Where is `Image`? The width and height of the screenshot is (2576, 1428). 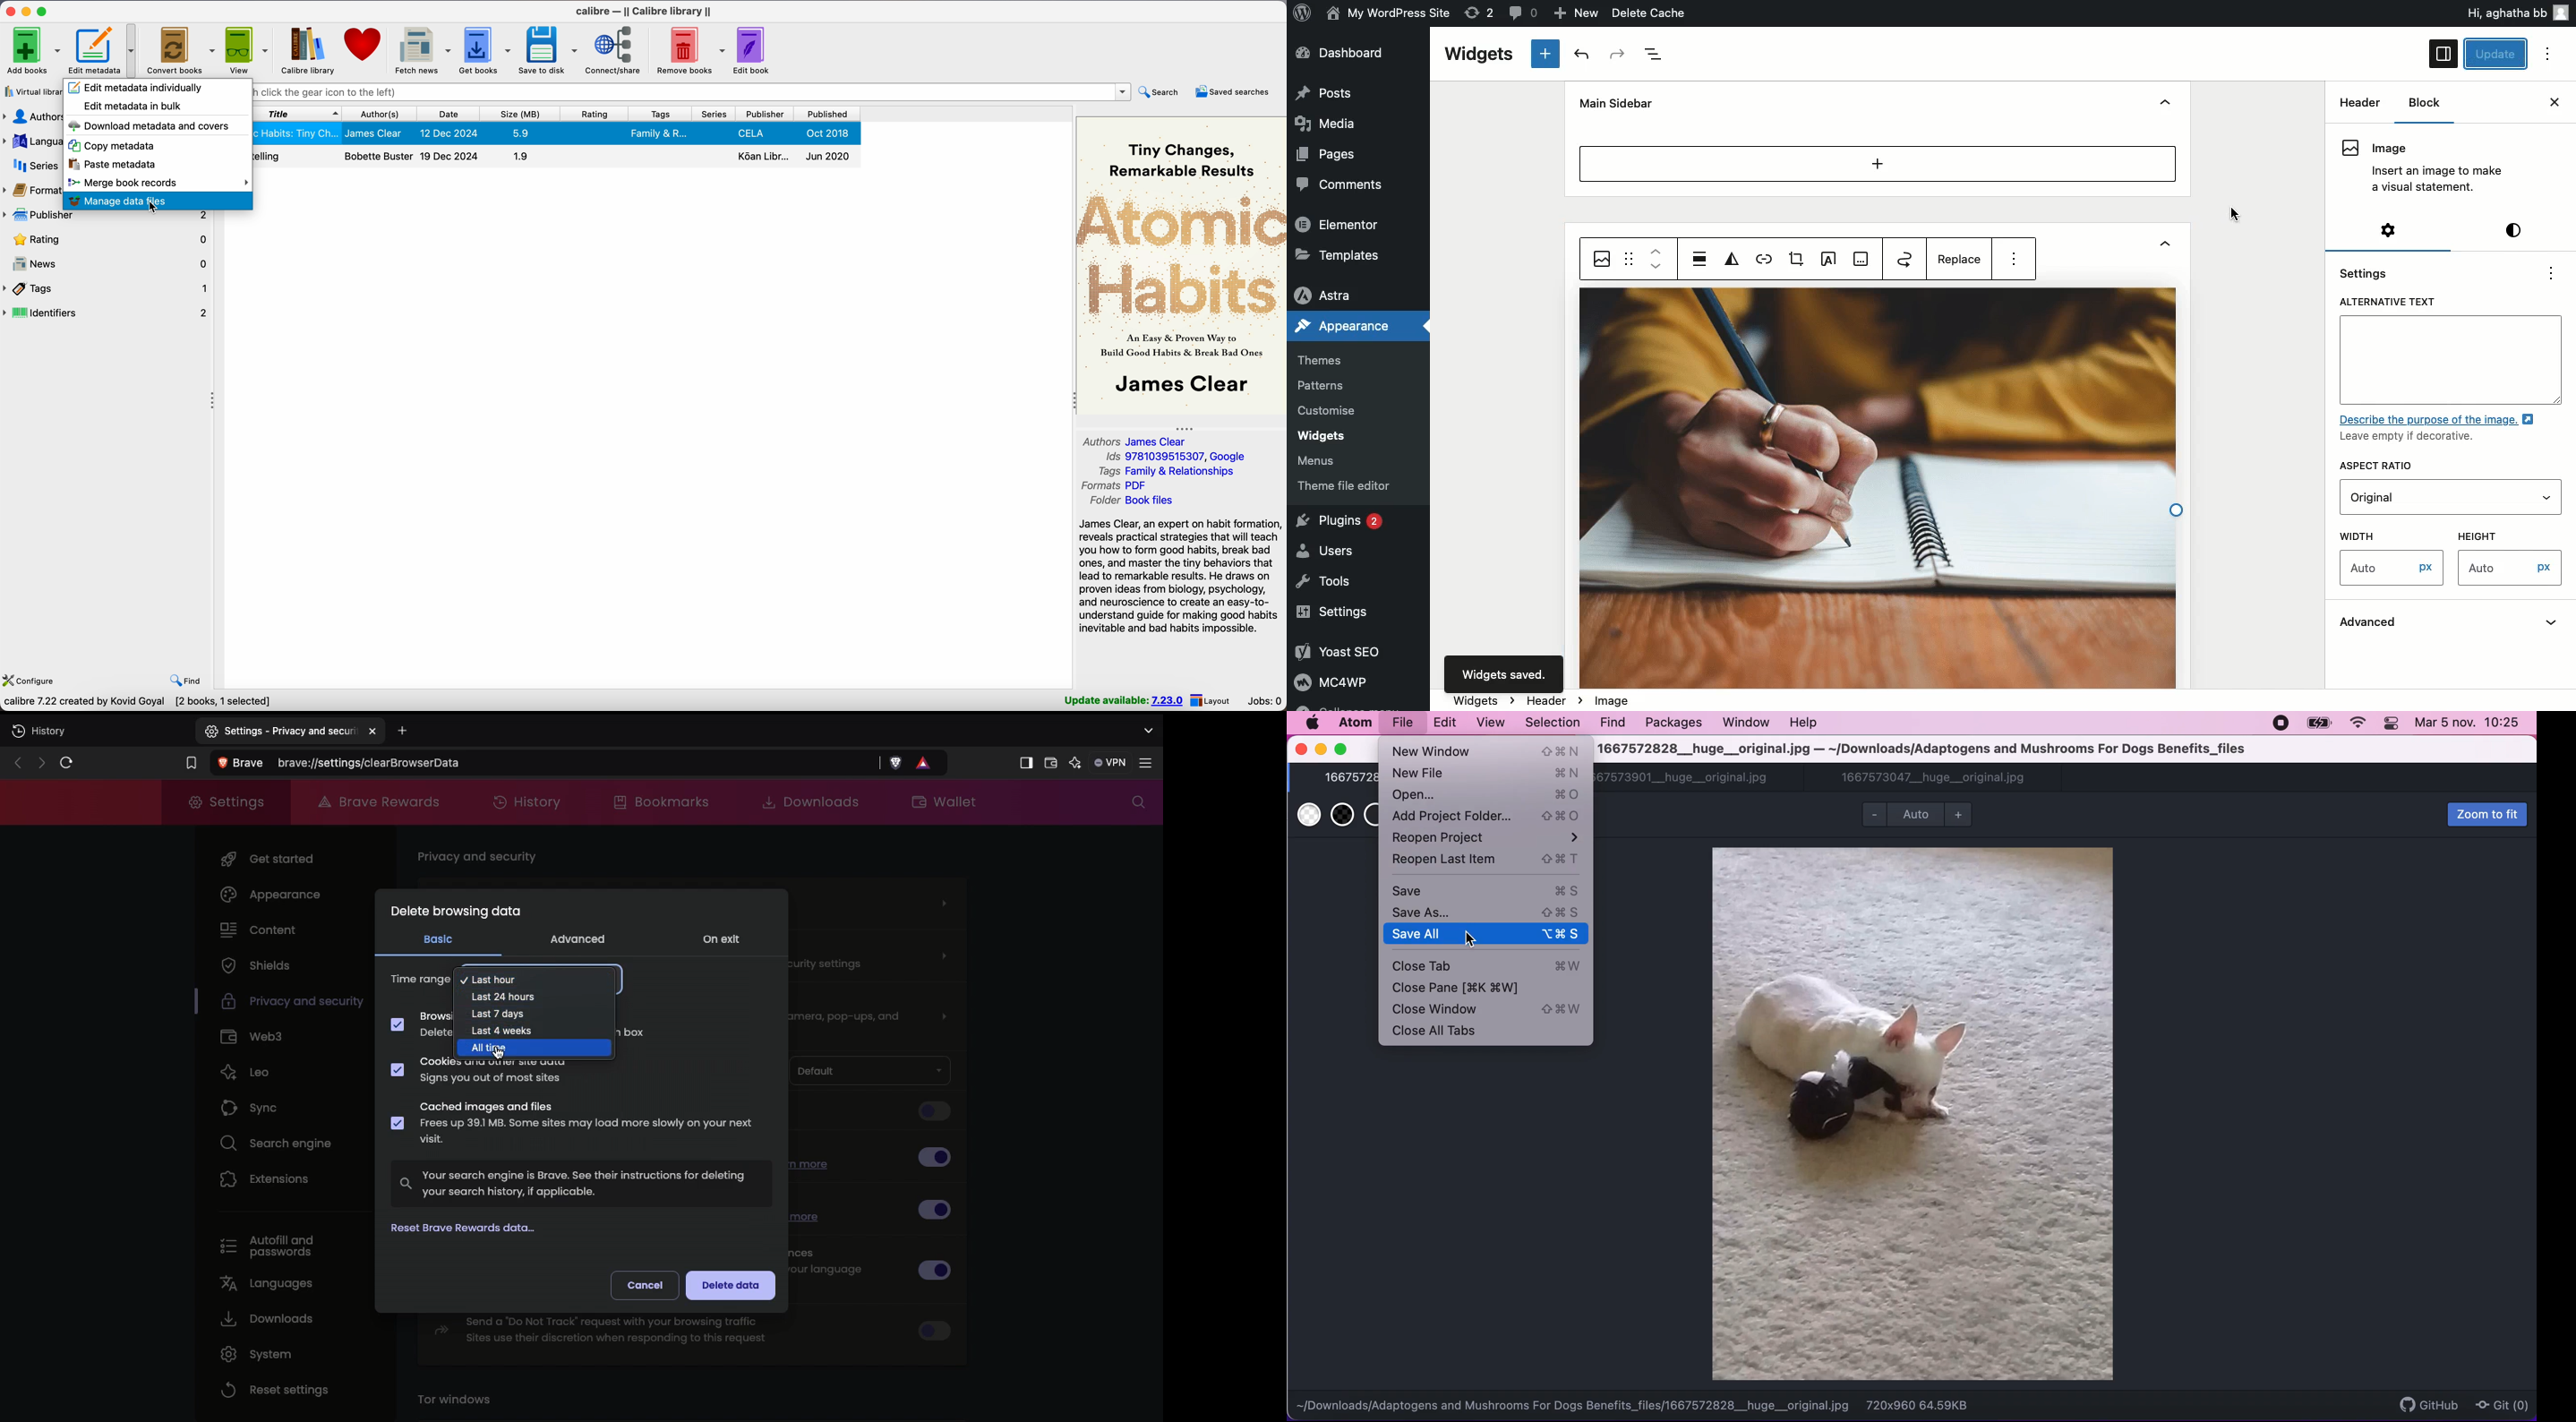
Image is located at coordinates (1613, 701).